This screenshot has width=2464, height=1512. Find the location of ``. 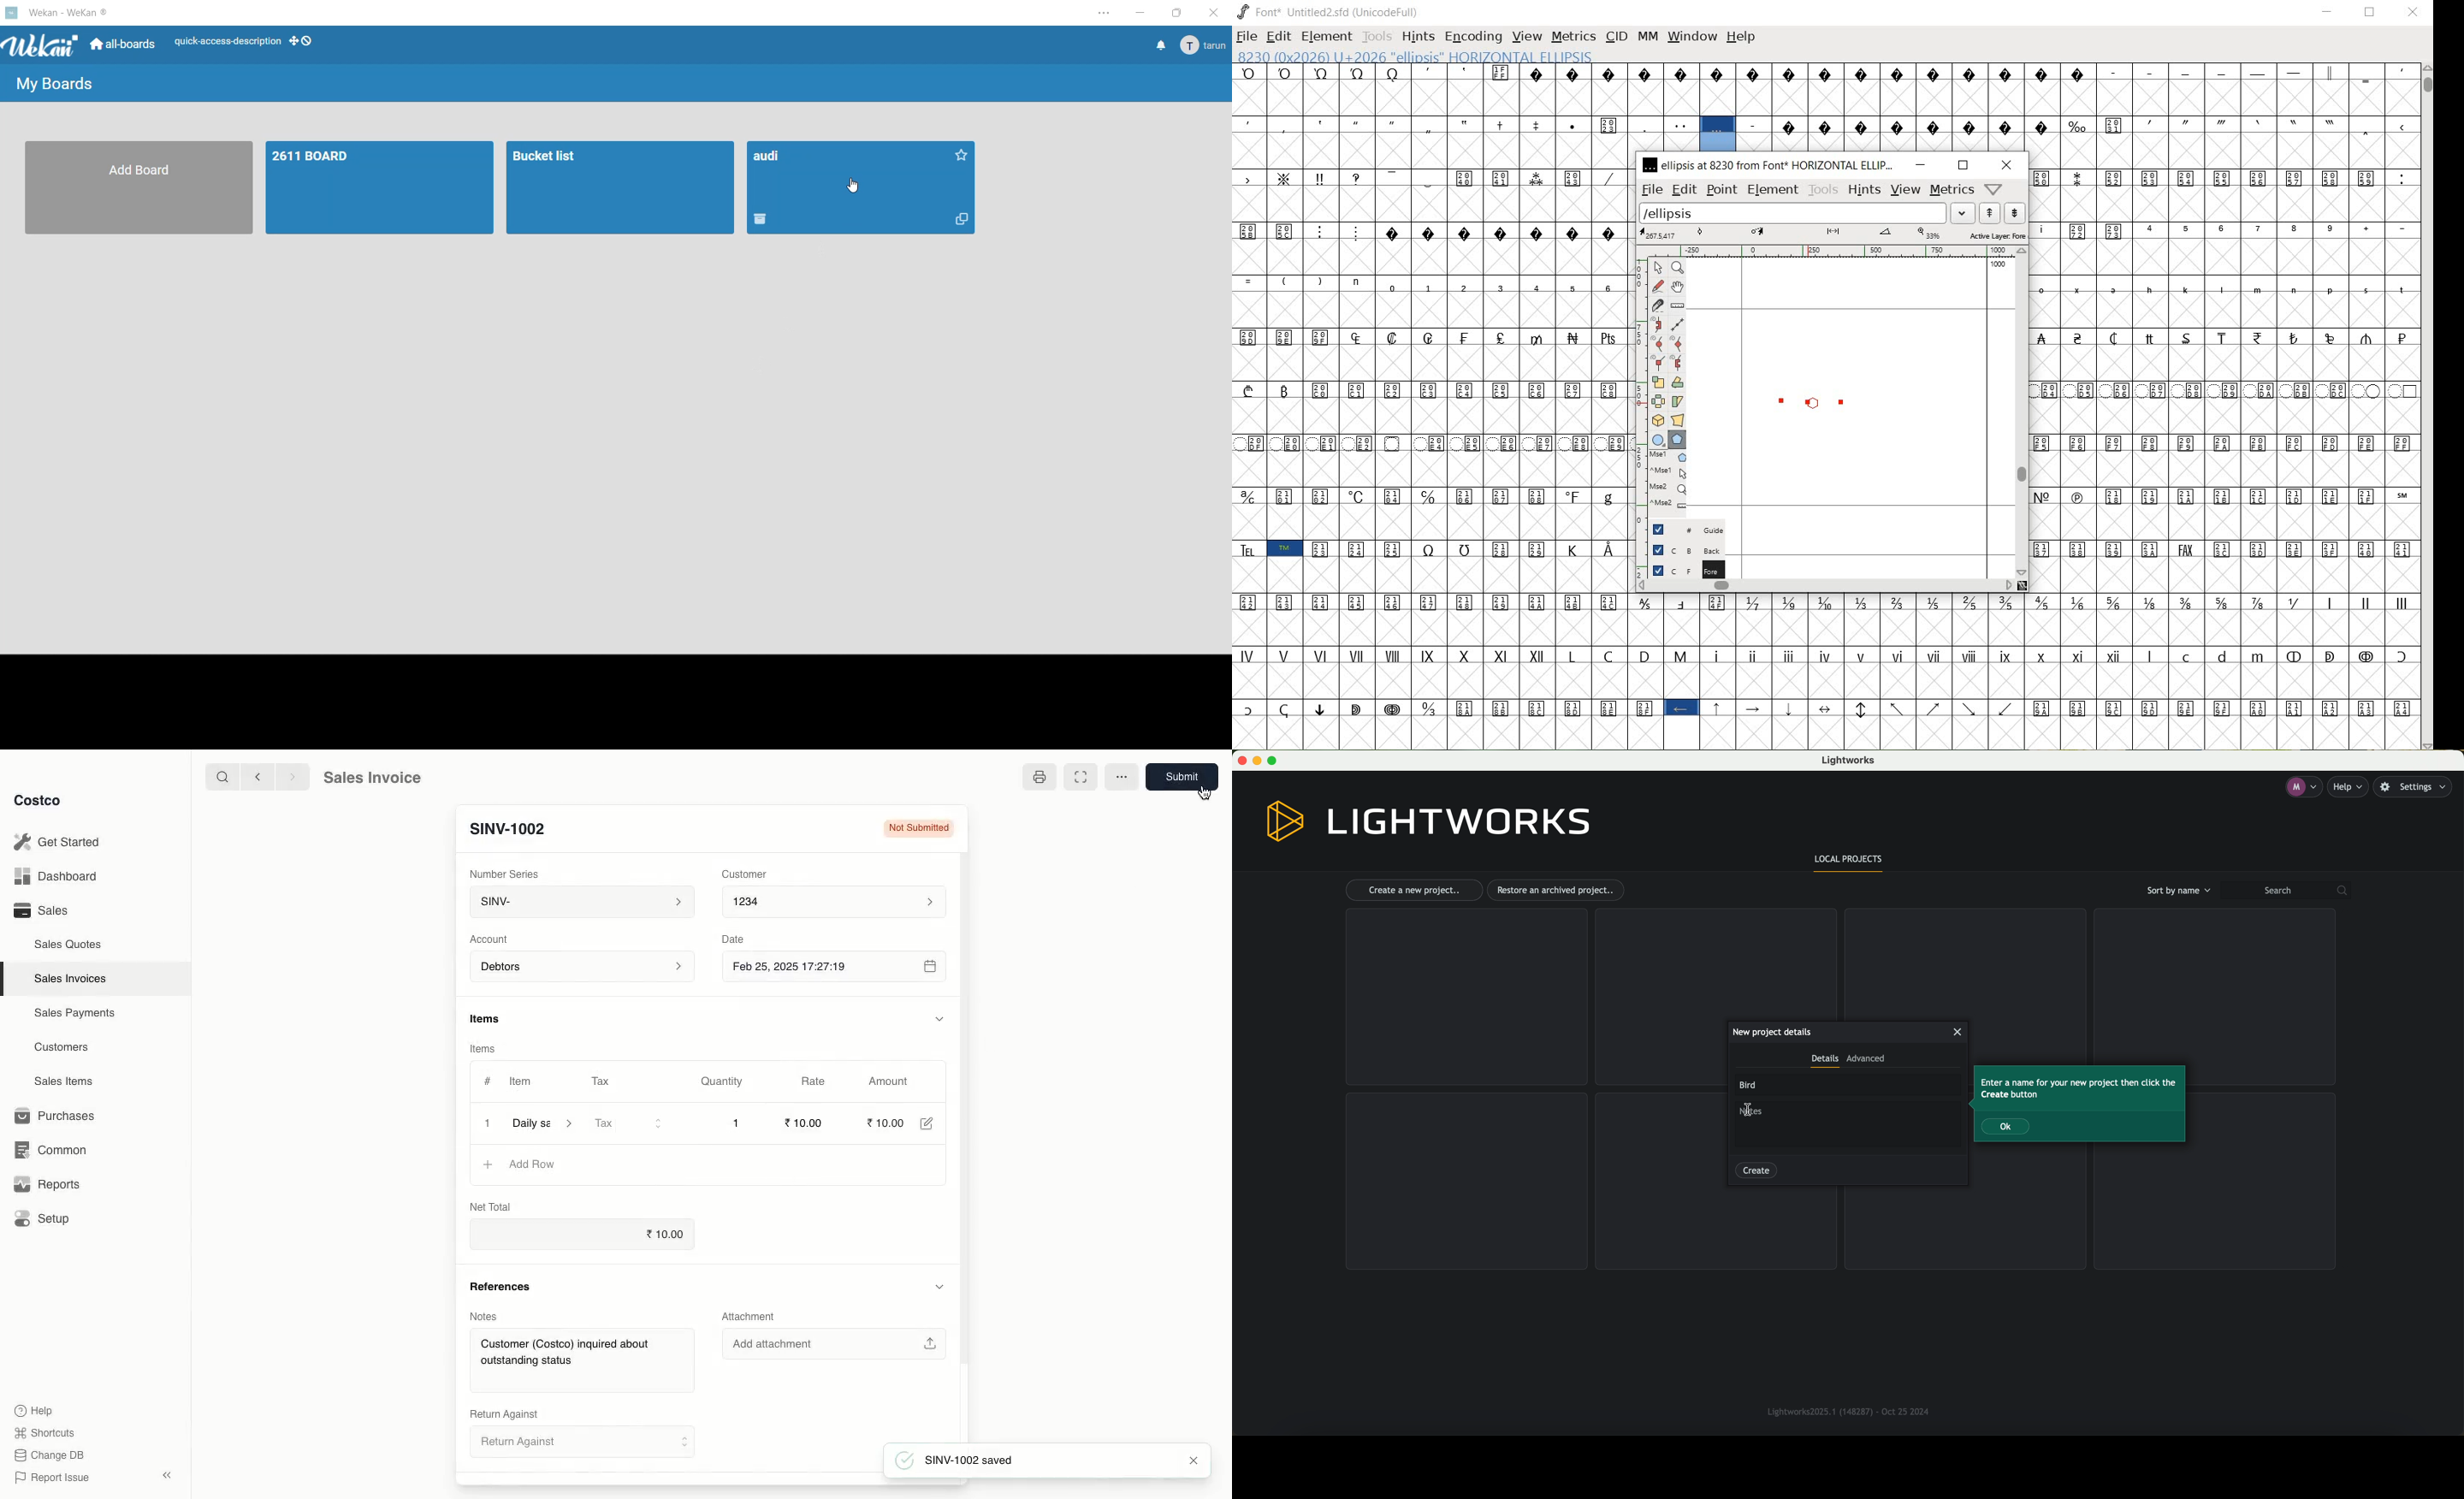

 is located at coordinates (489, 1017).